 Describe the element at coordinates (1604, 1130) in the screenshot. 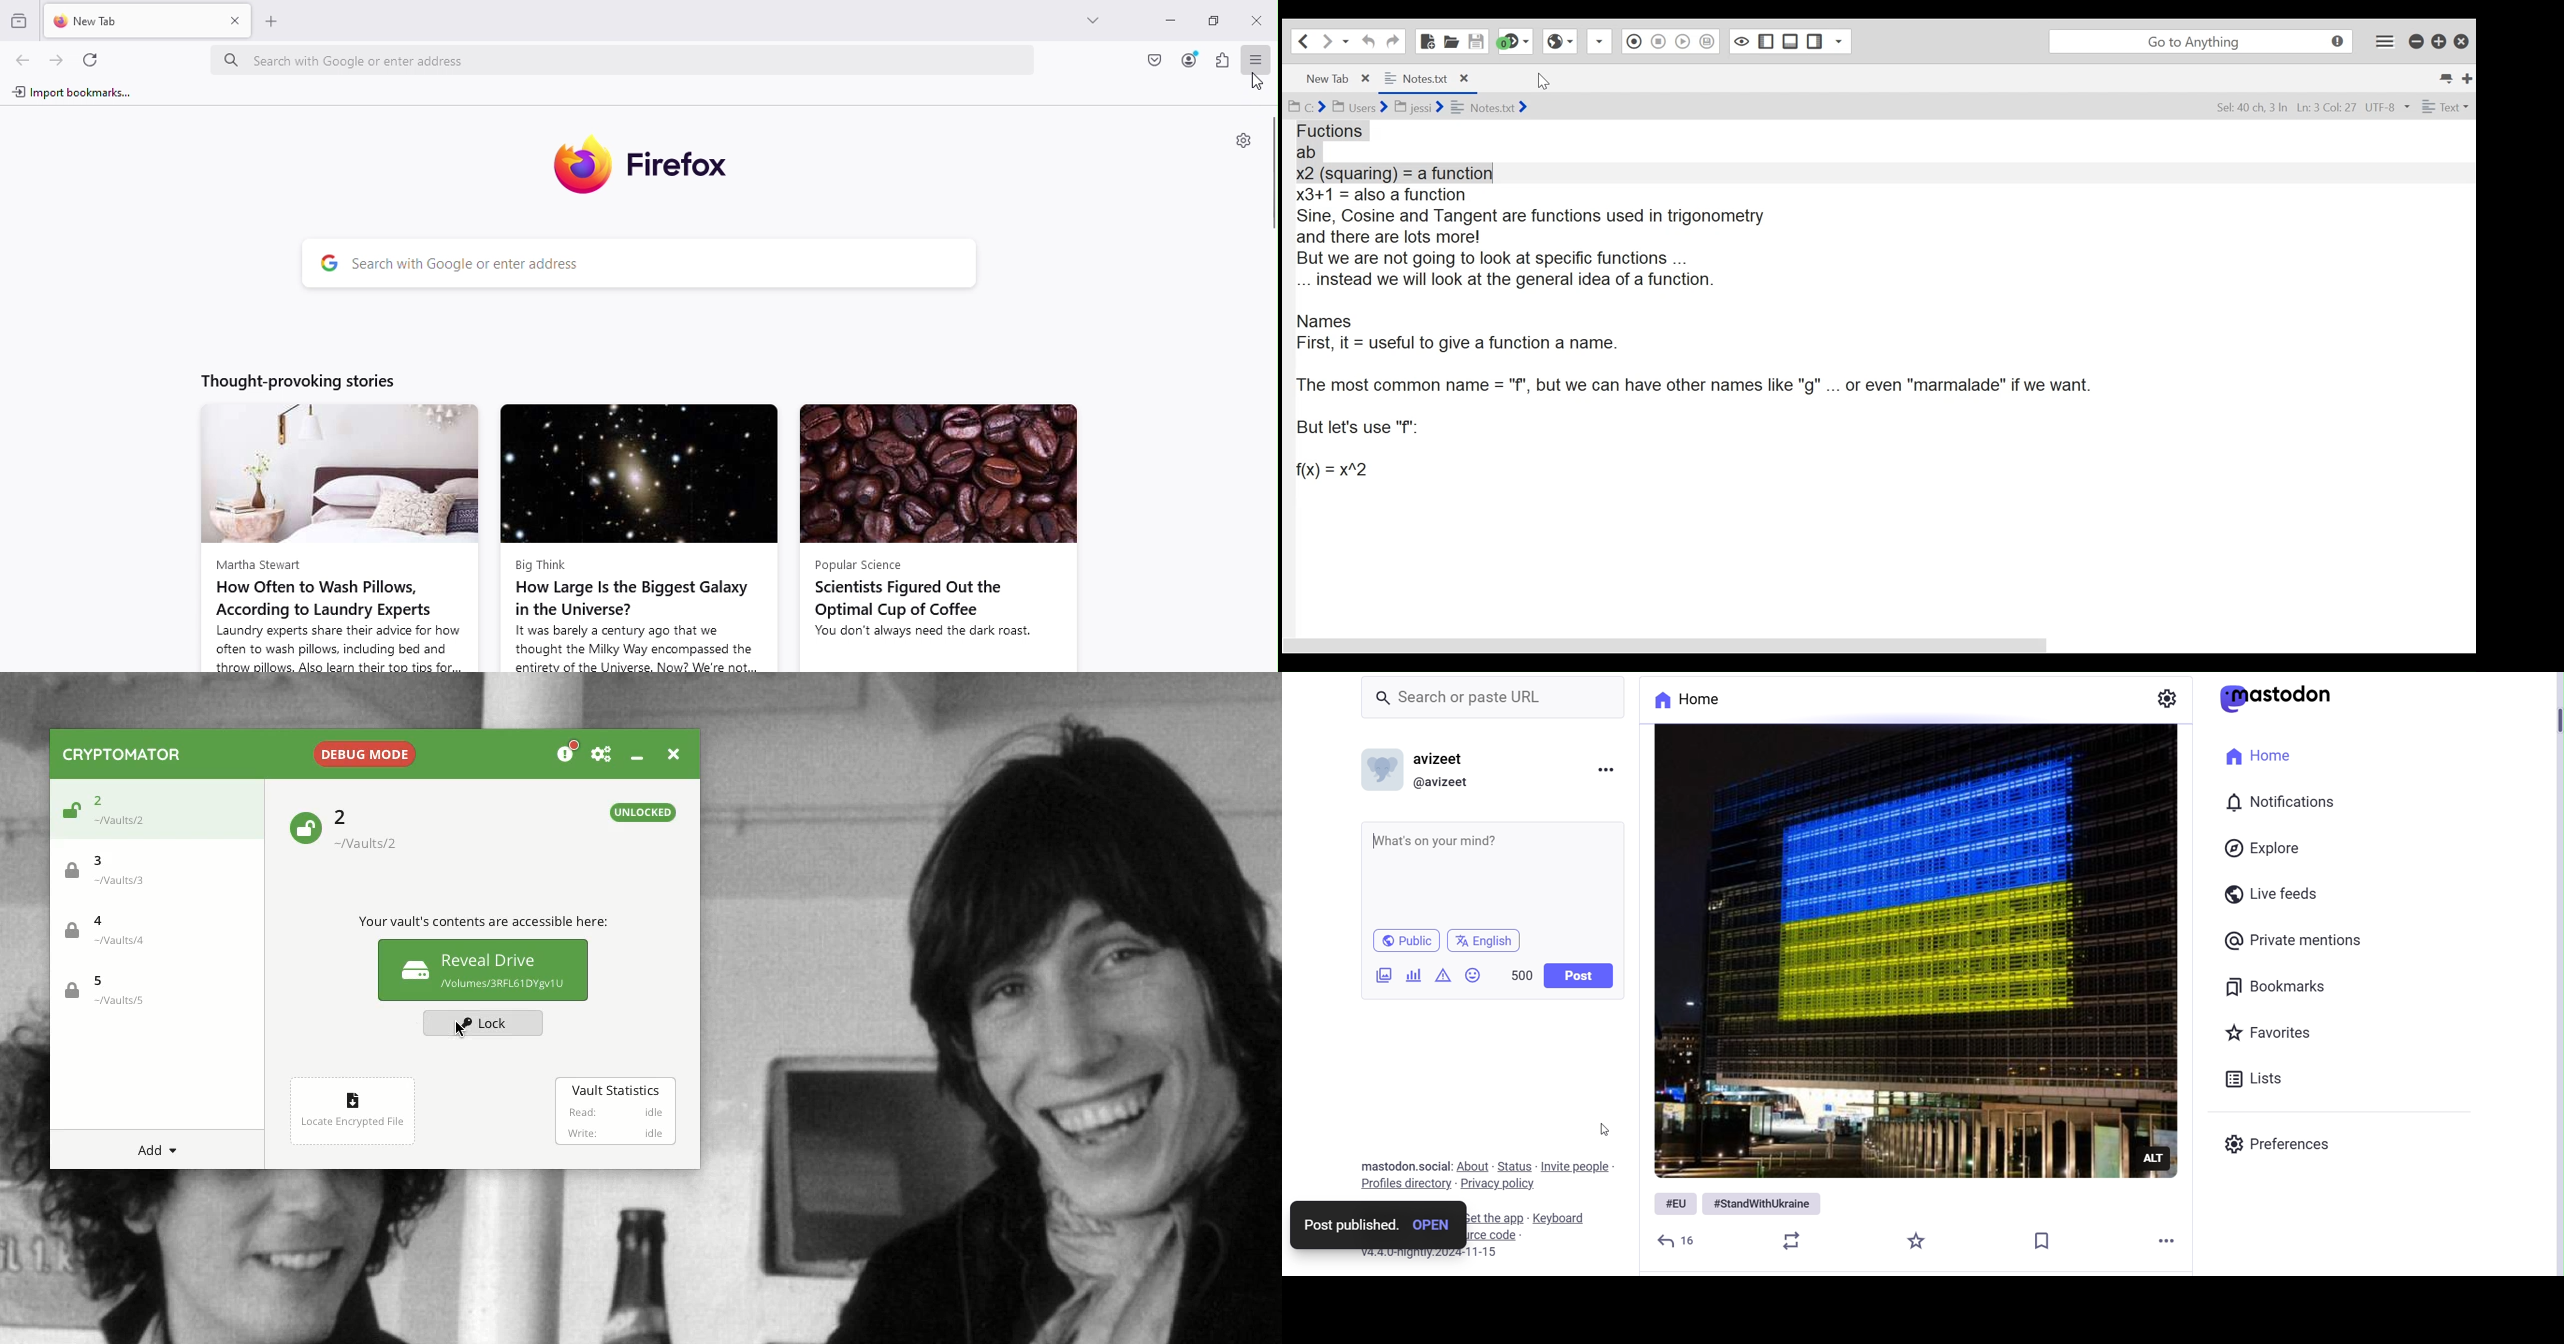

I see `Cursor` at that location.